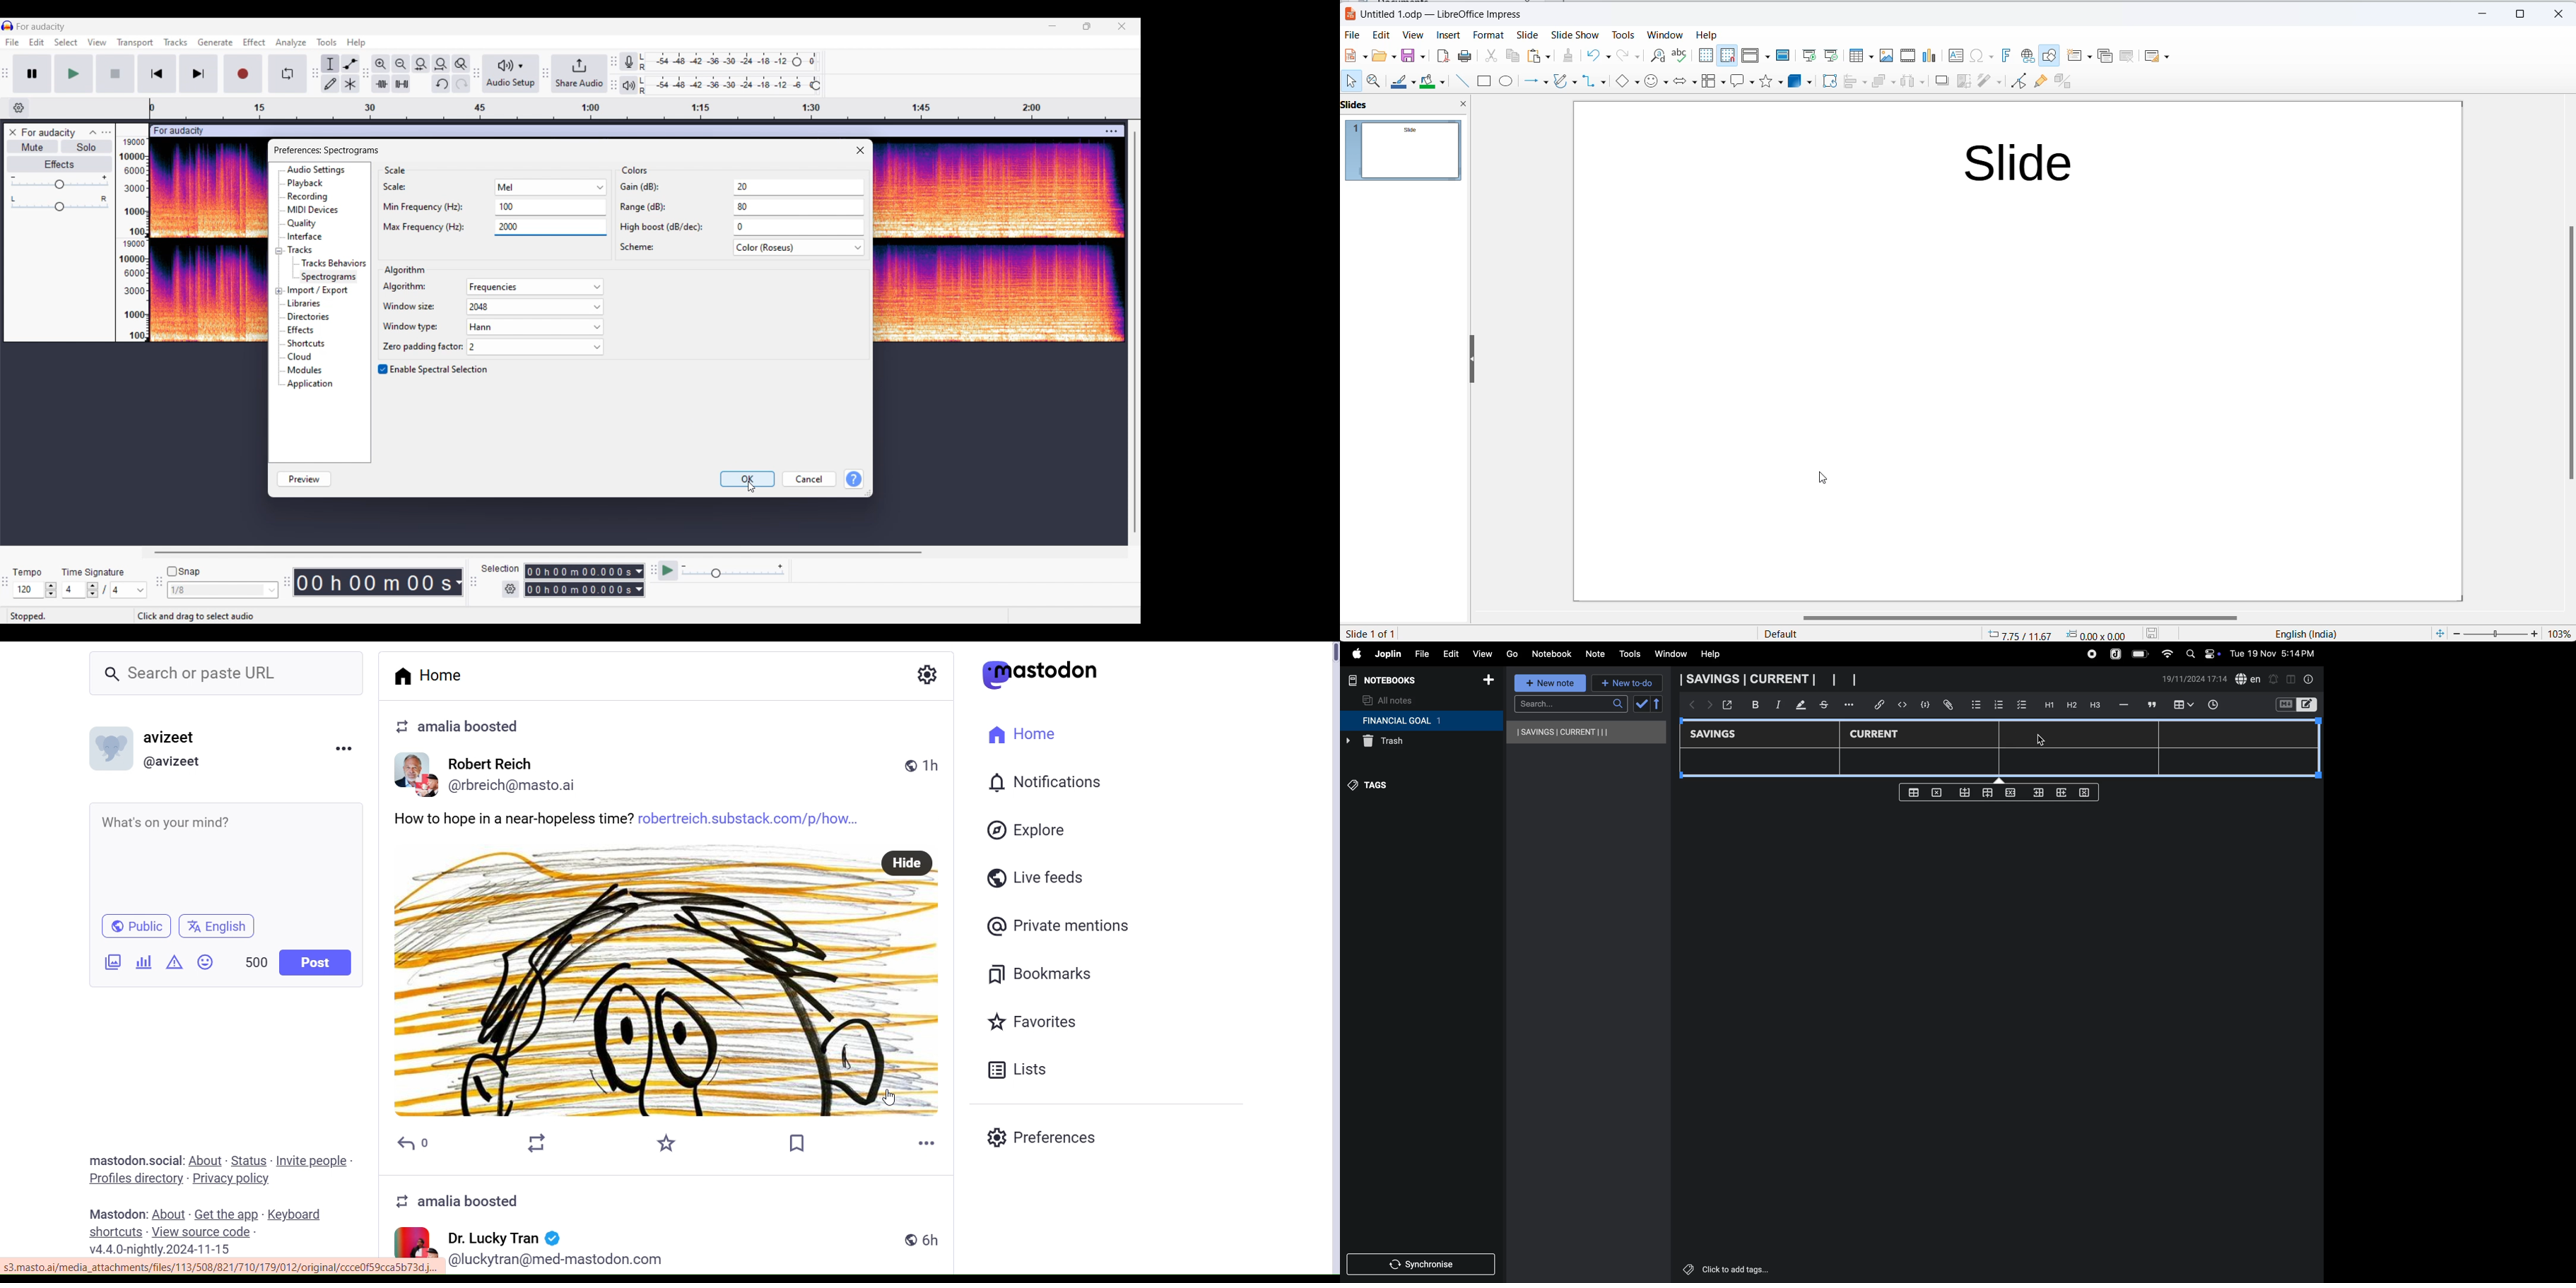  What do you see at coordinates (1431, 13) in the screenshot?
I see `current window: Untitled 1 — LibreOffice Impress` at bounding box center [1431, 13].